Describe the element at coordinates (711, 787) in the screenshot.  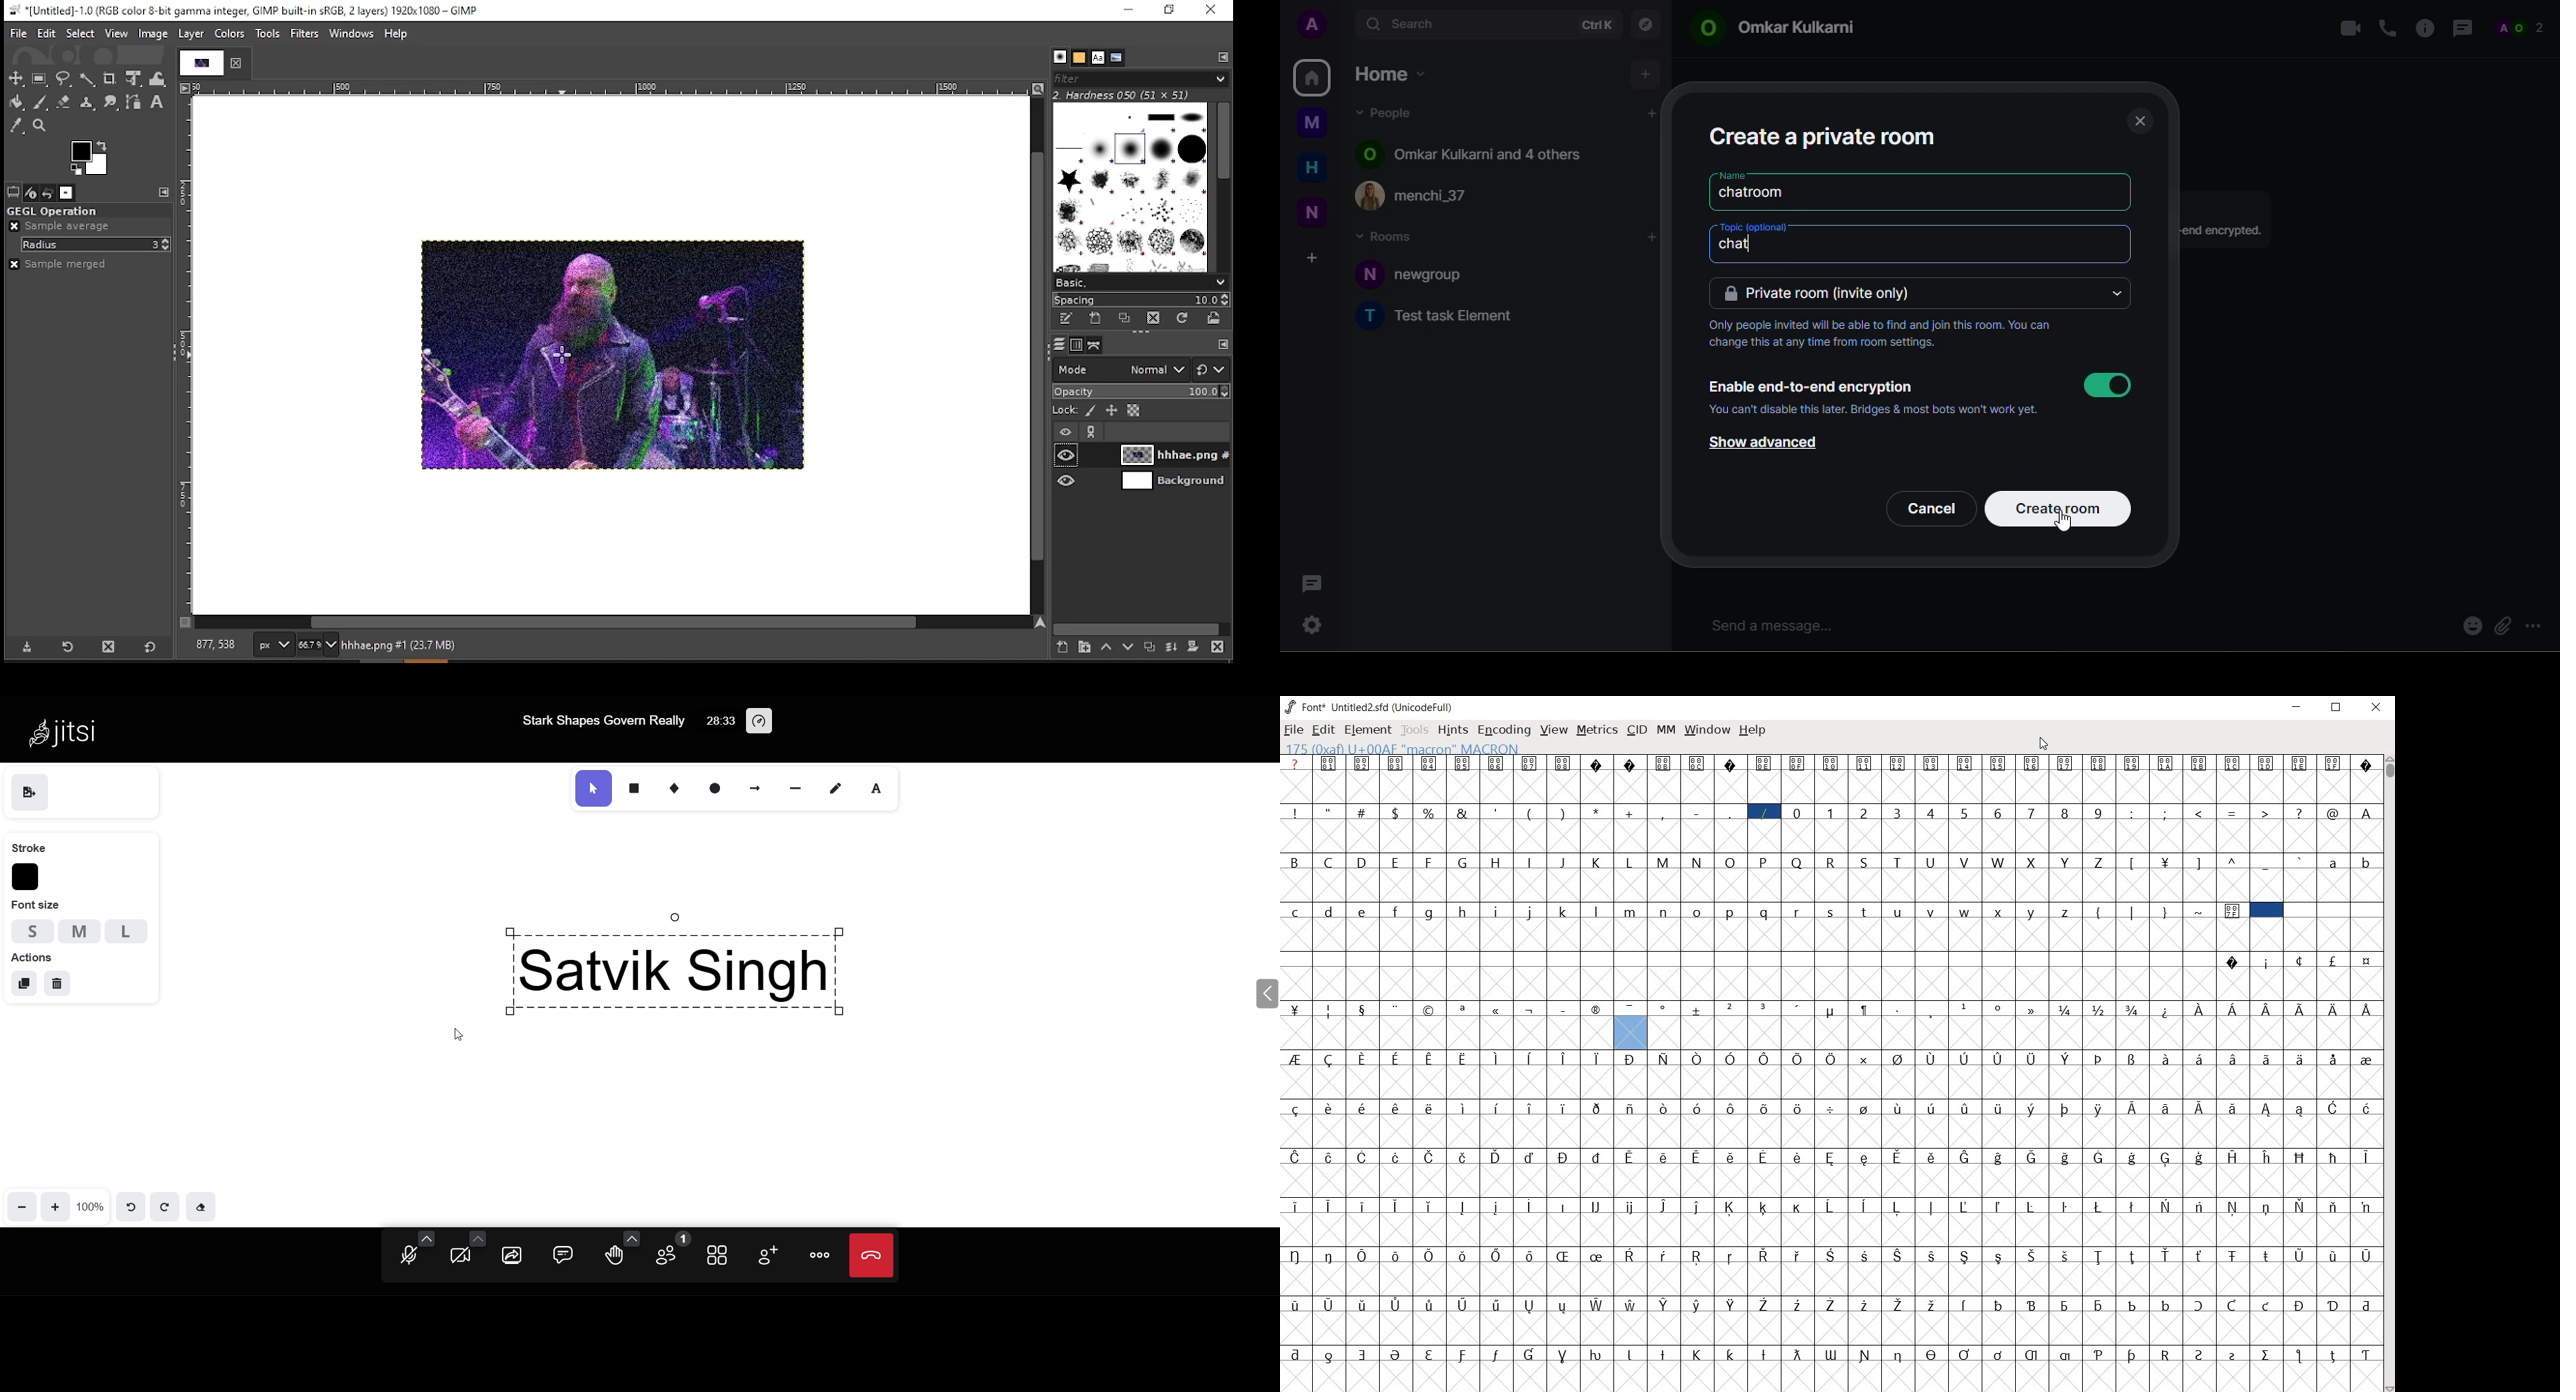
I see `ellipse` at that location.